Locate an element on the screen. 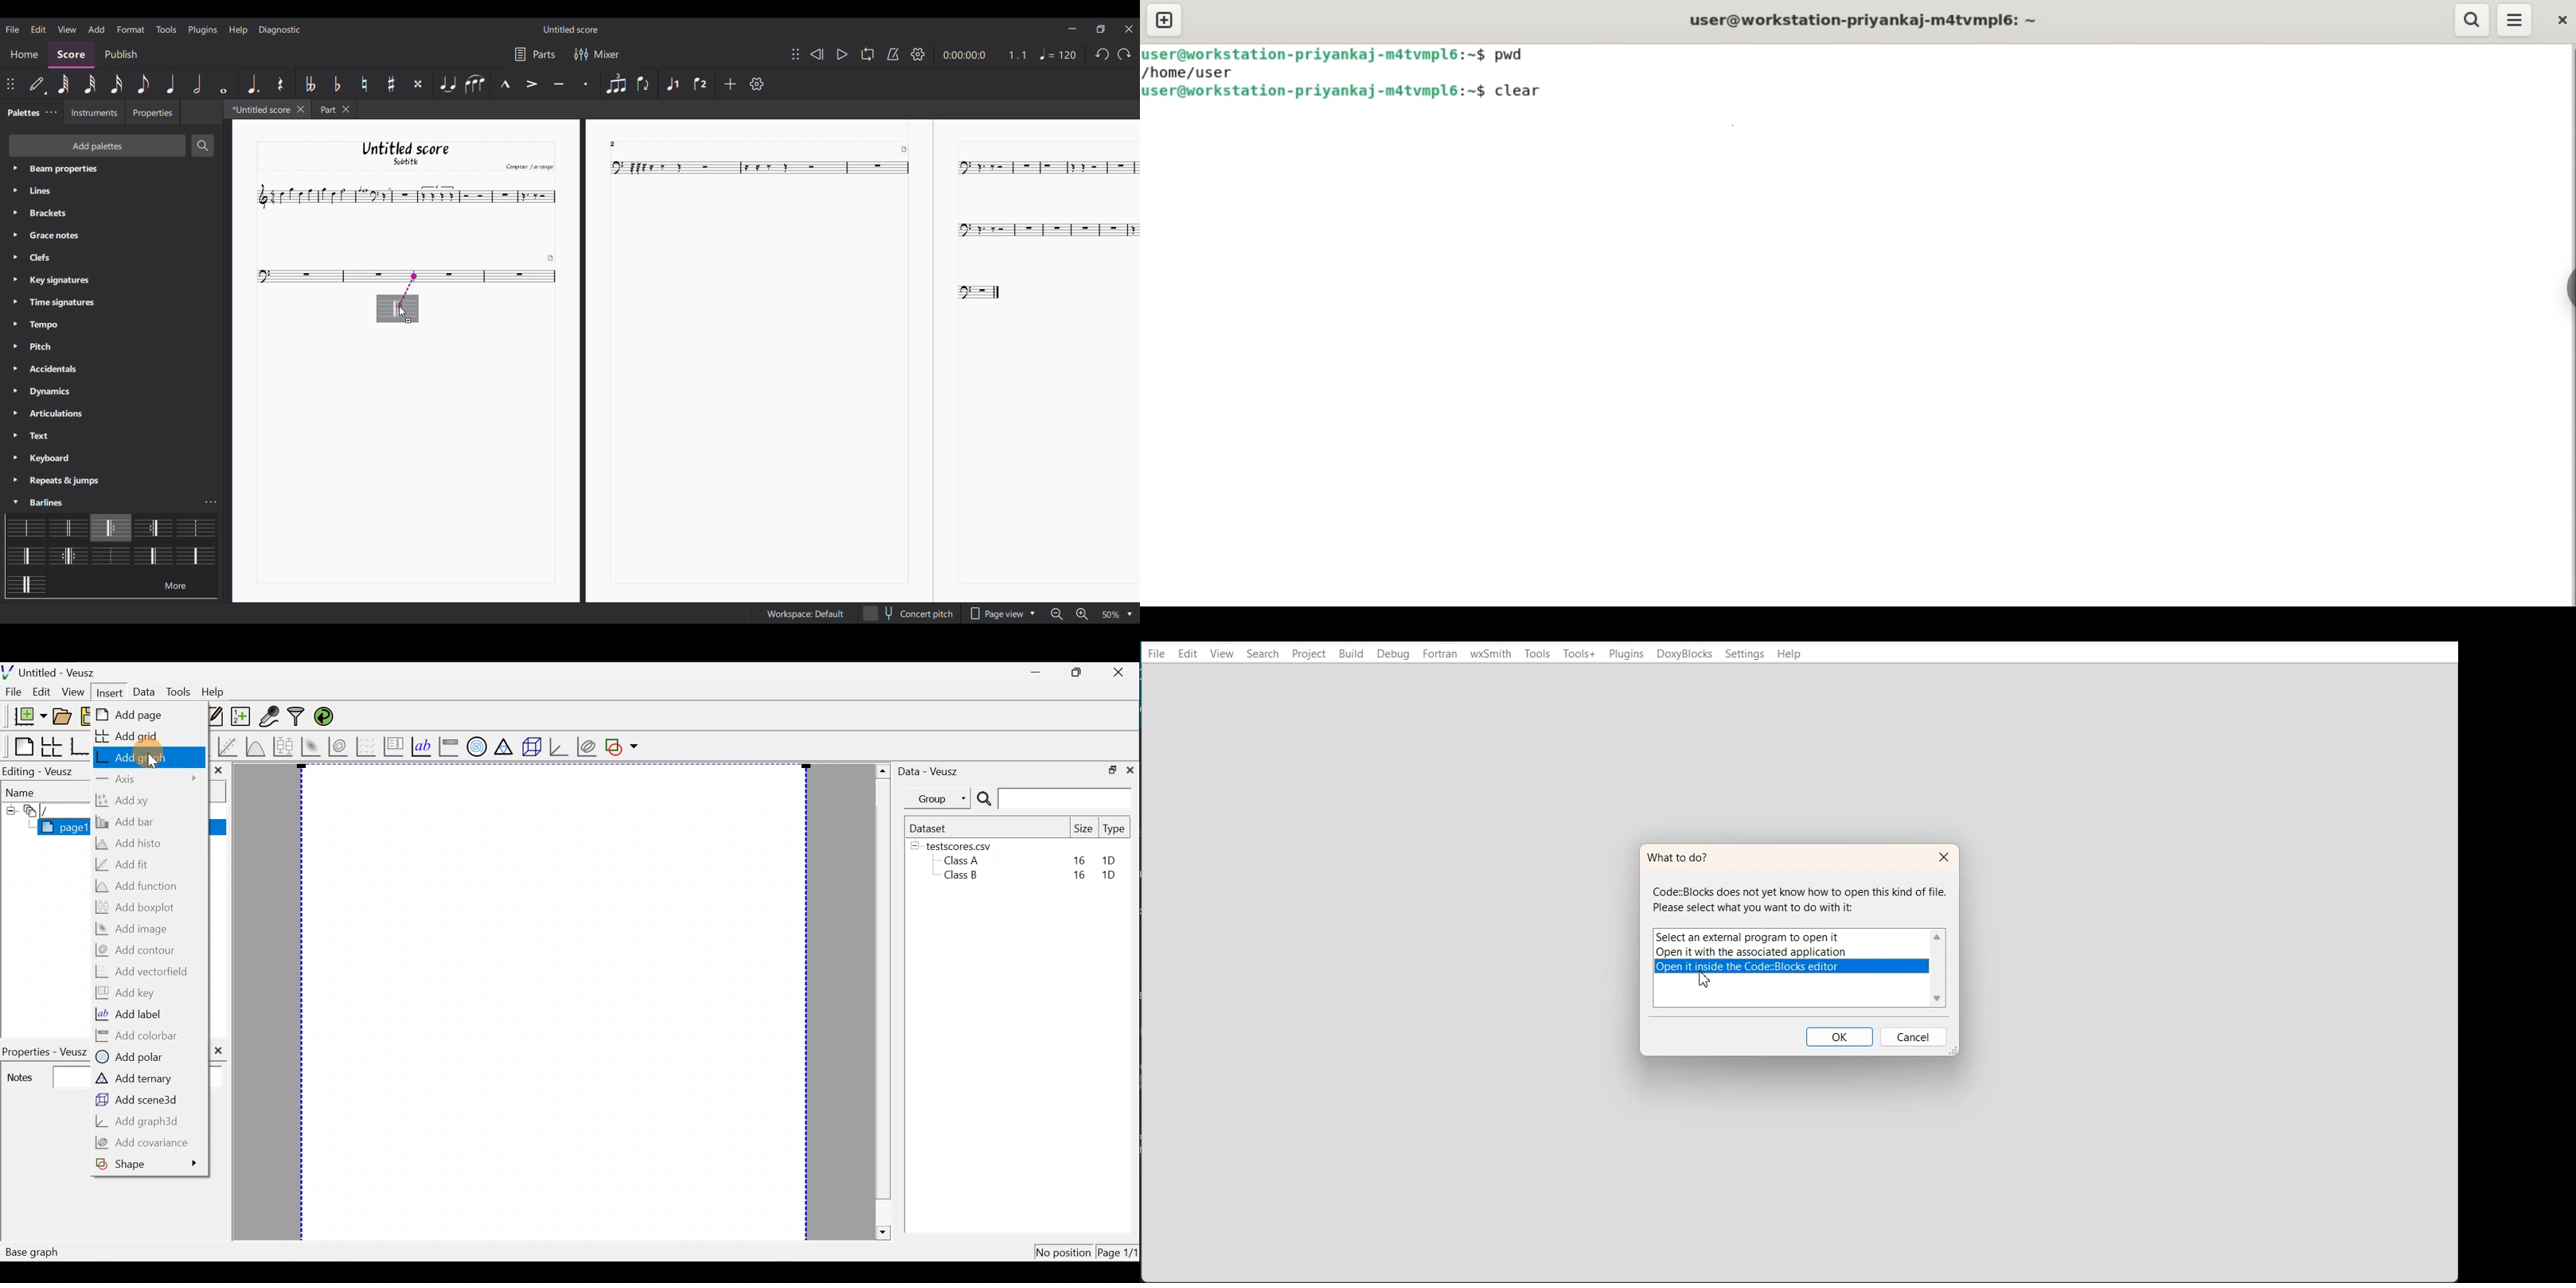 This screenshot has width=2576, height=1288. Tie is located at coordinates (448, 84).